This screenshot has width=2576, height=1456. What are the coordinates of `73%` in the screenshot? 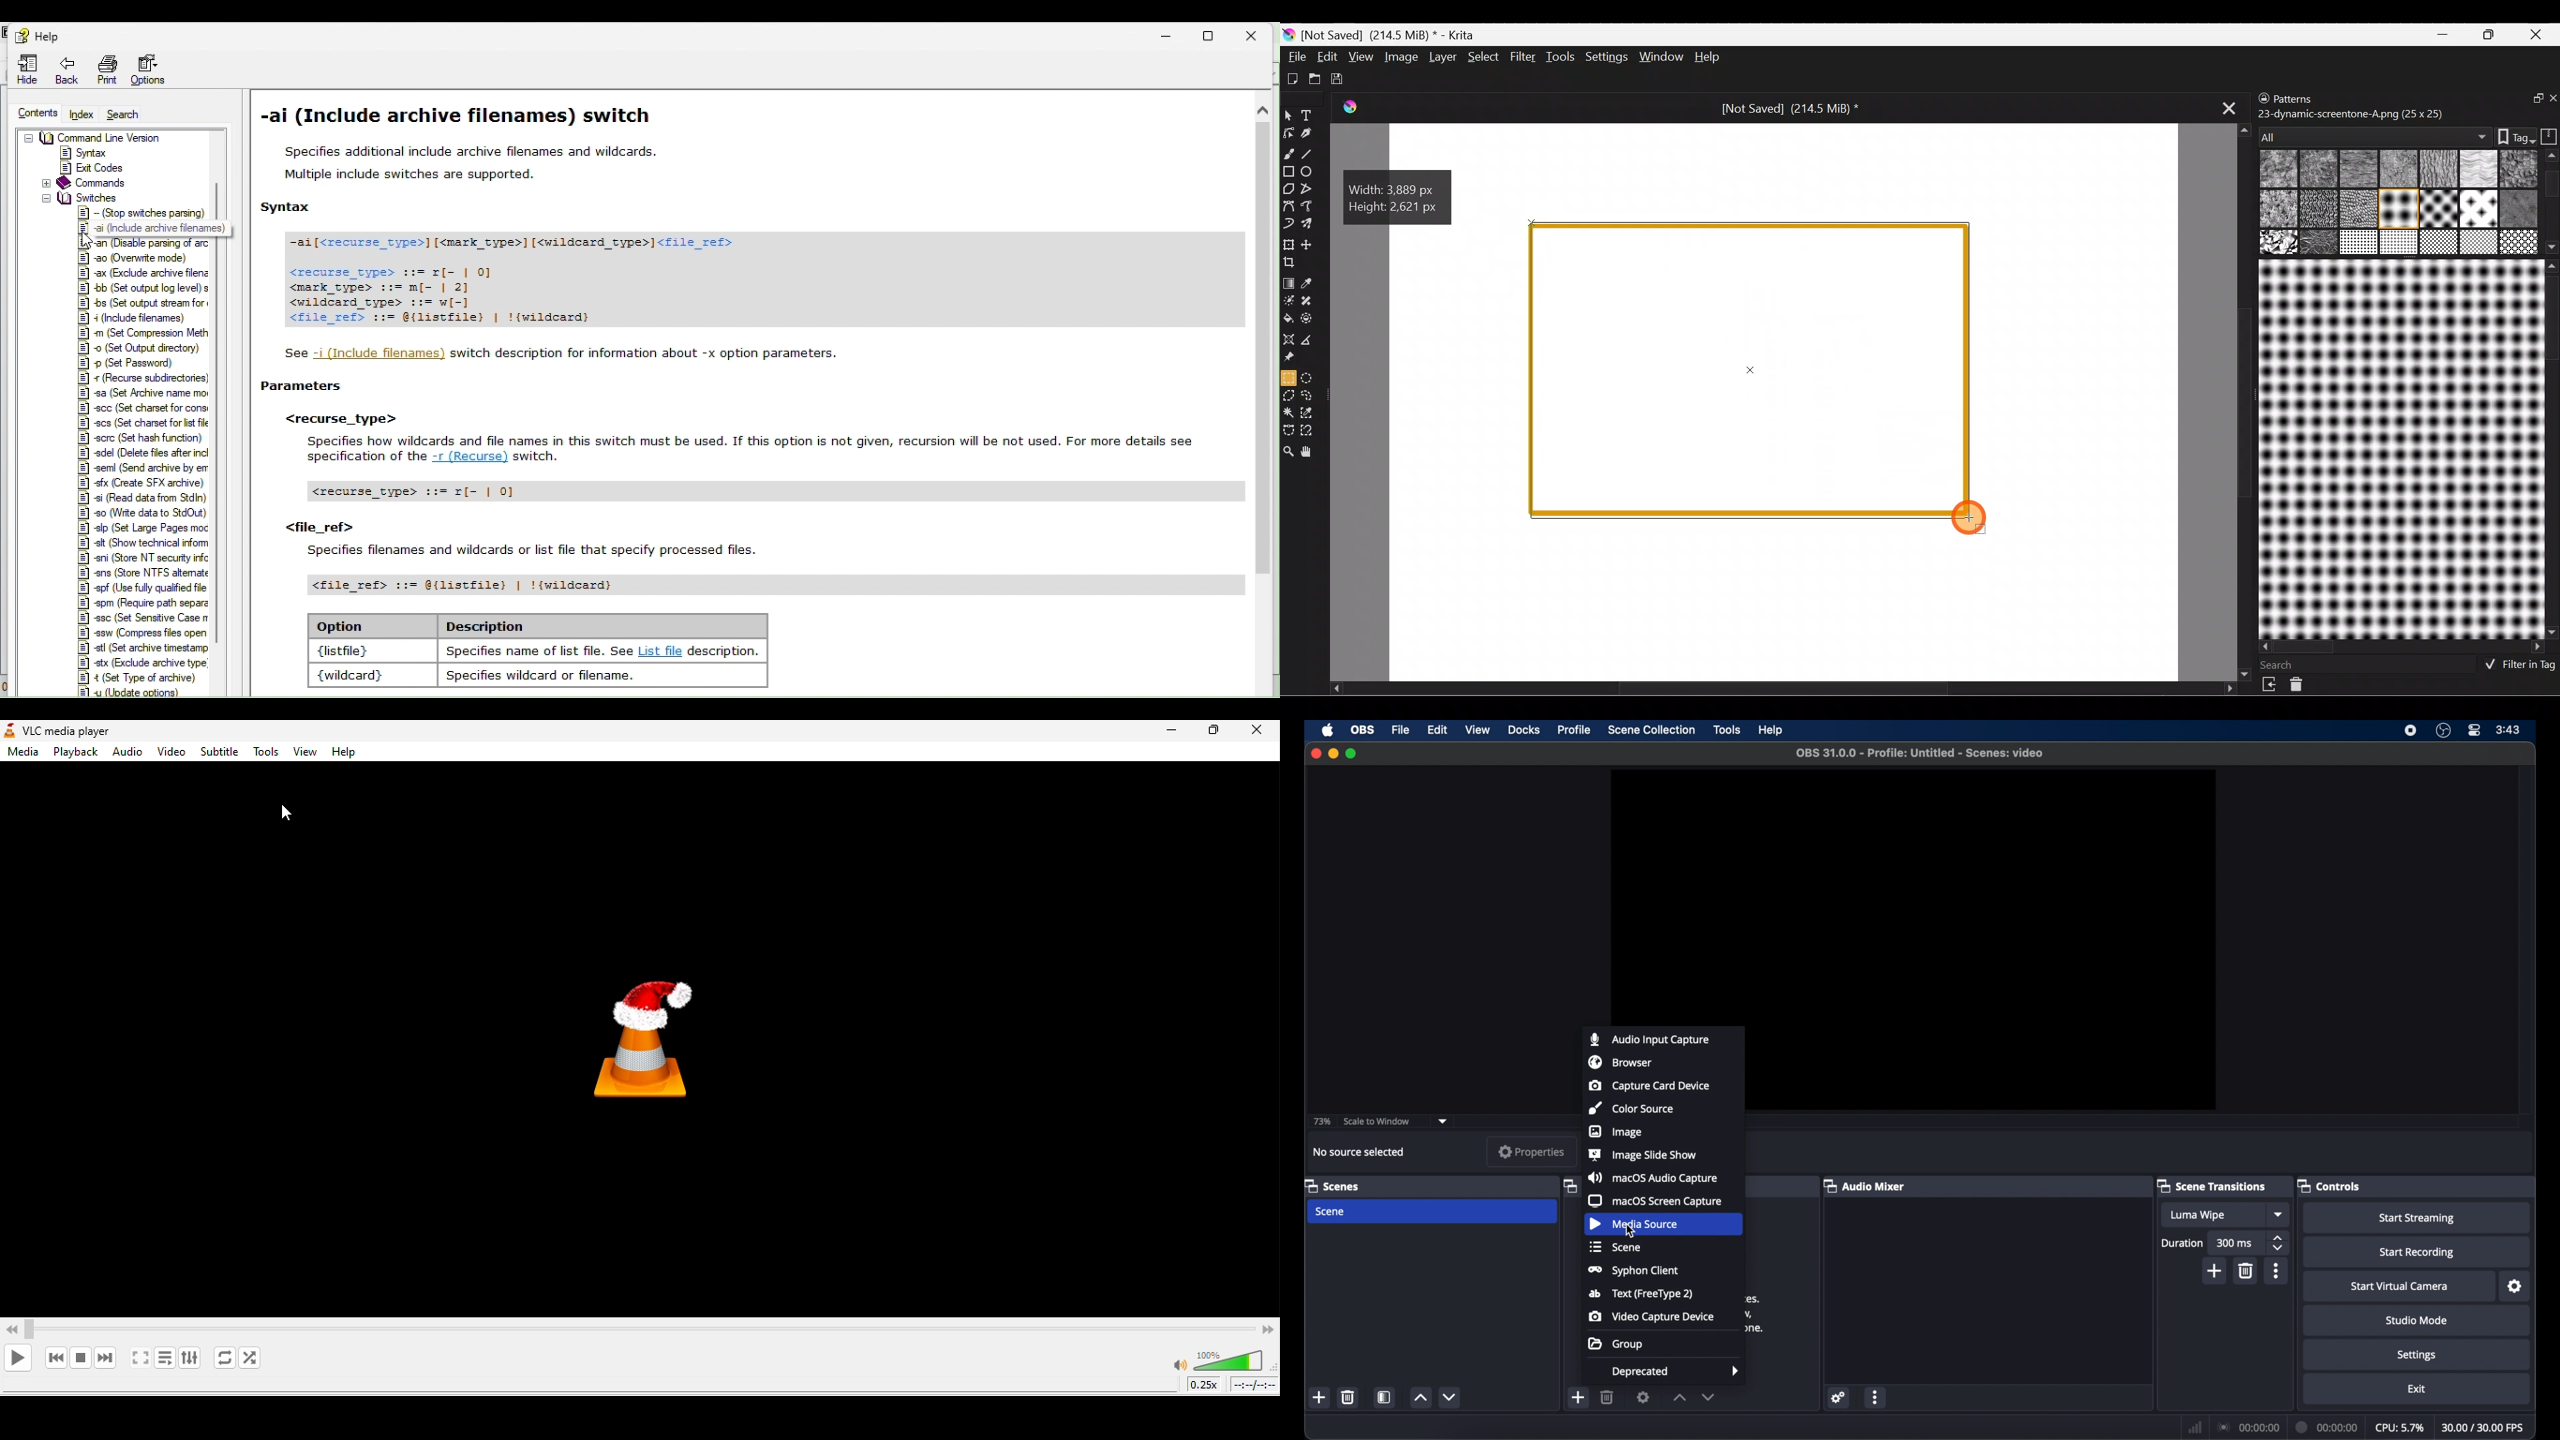 It's located at (1321, 1121).